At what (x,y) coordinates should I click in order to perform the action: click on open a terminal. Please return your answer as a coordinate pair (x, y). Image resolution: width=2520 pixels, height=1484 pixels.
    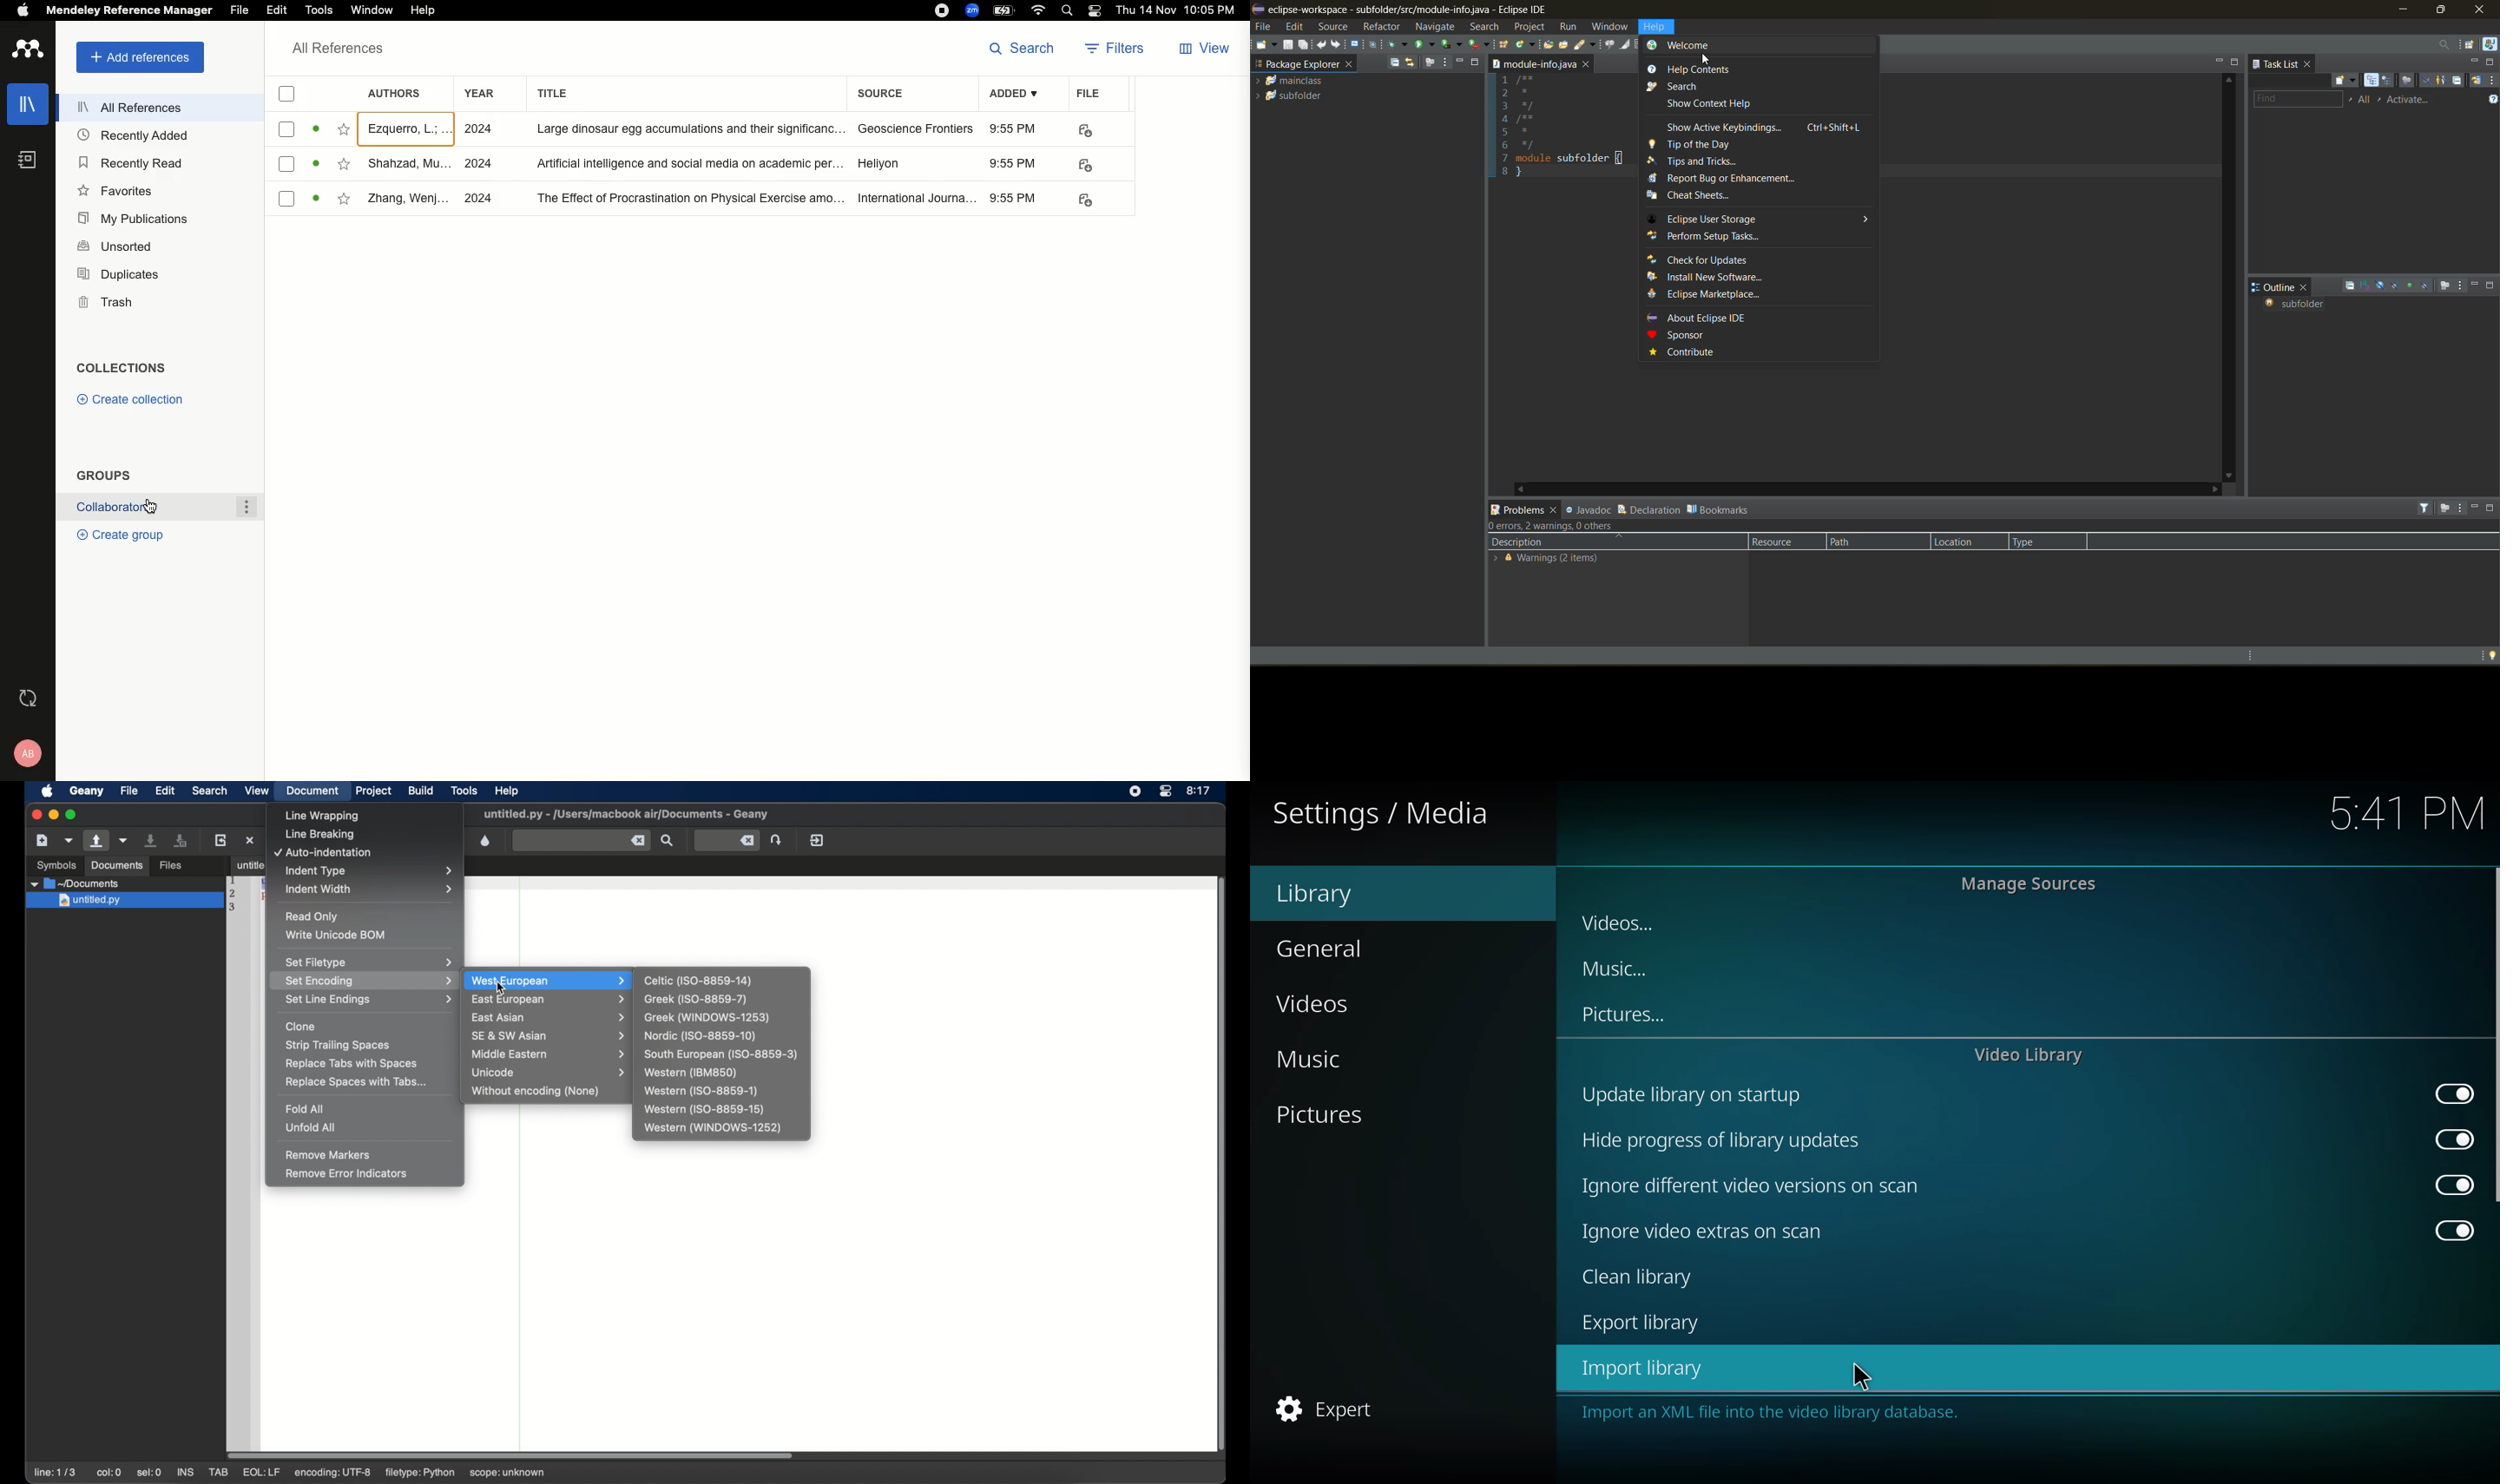
    Looking at the image, I should click on (1355, 43).